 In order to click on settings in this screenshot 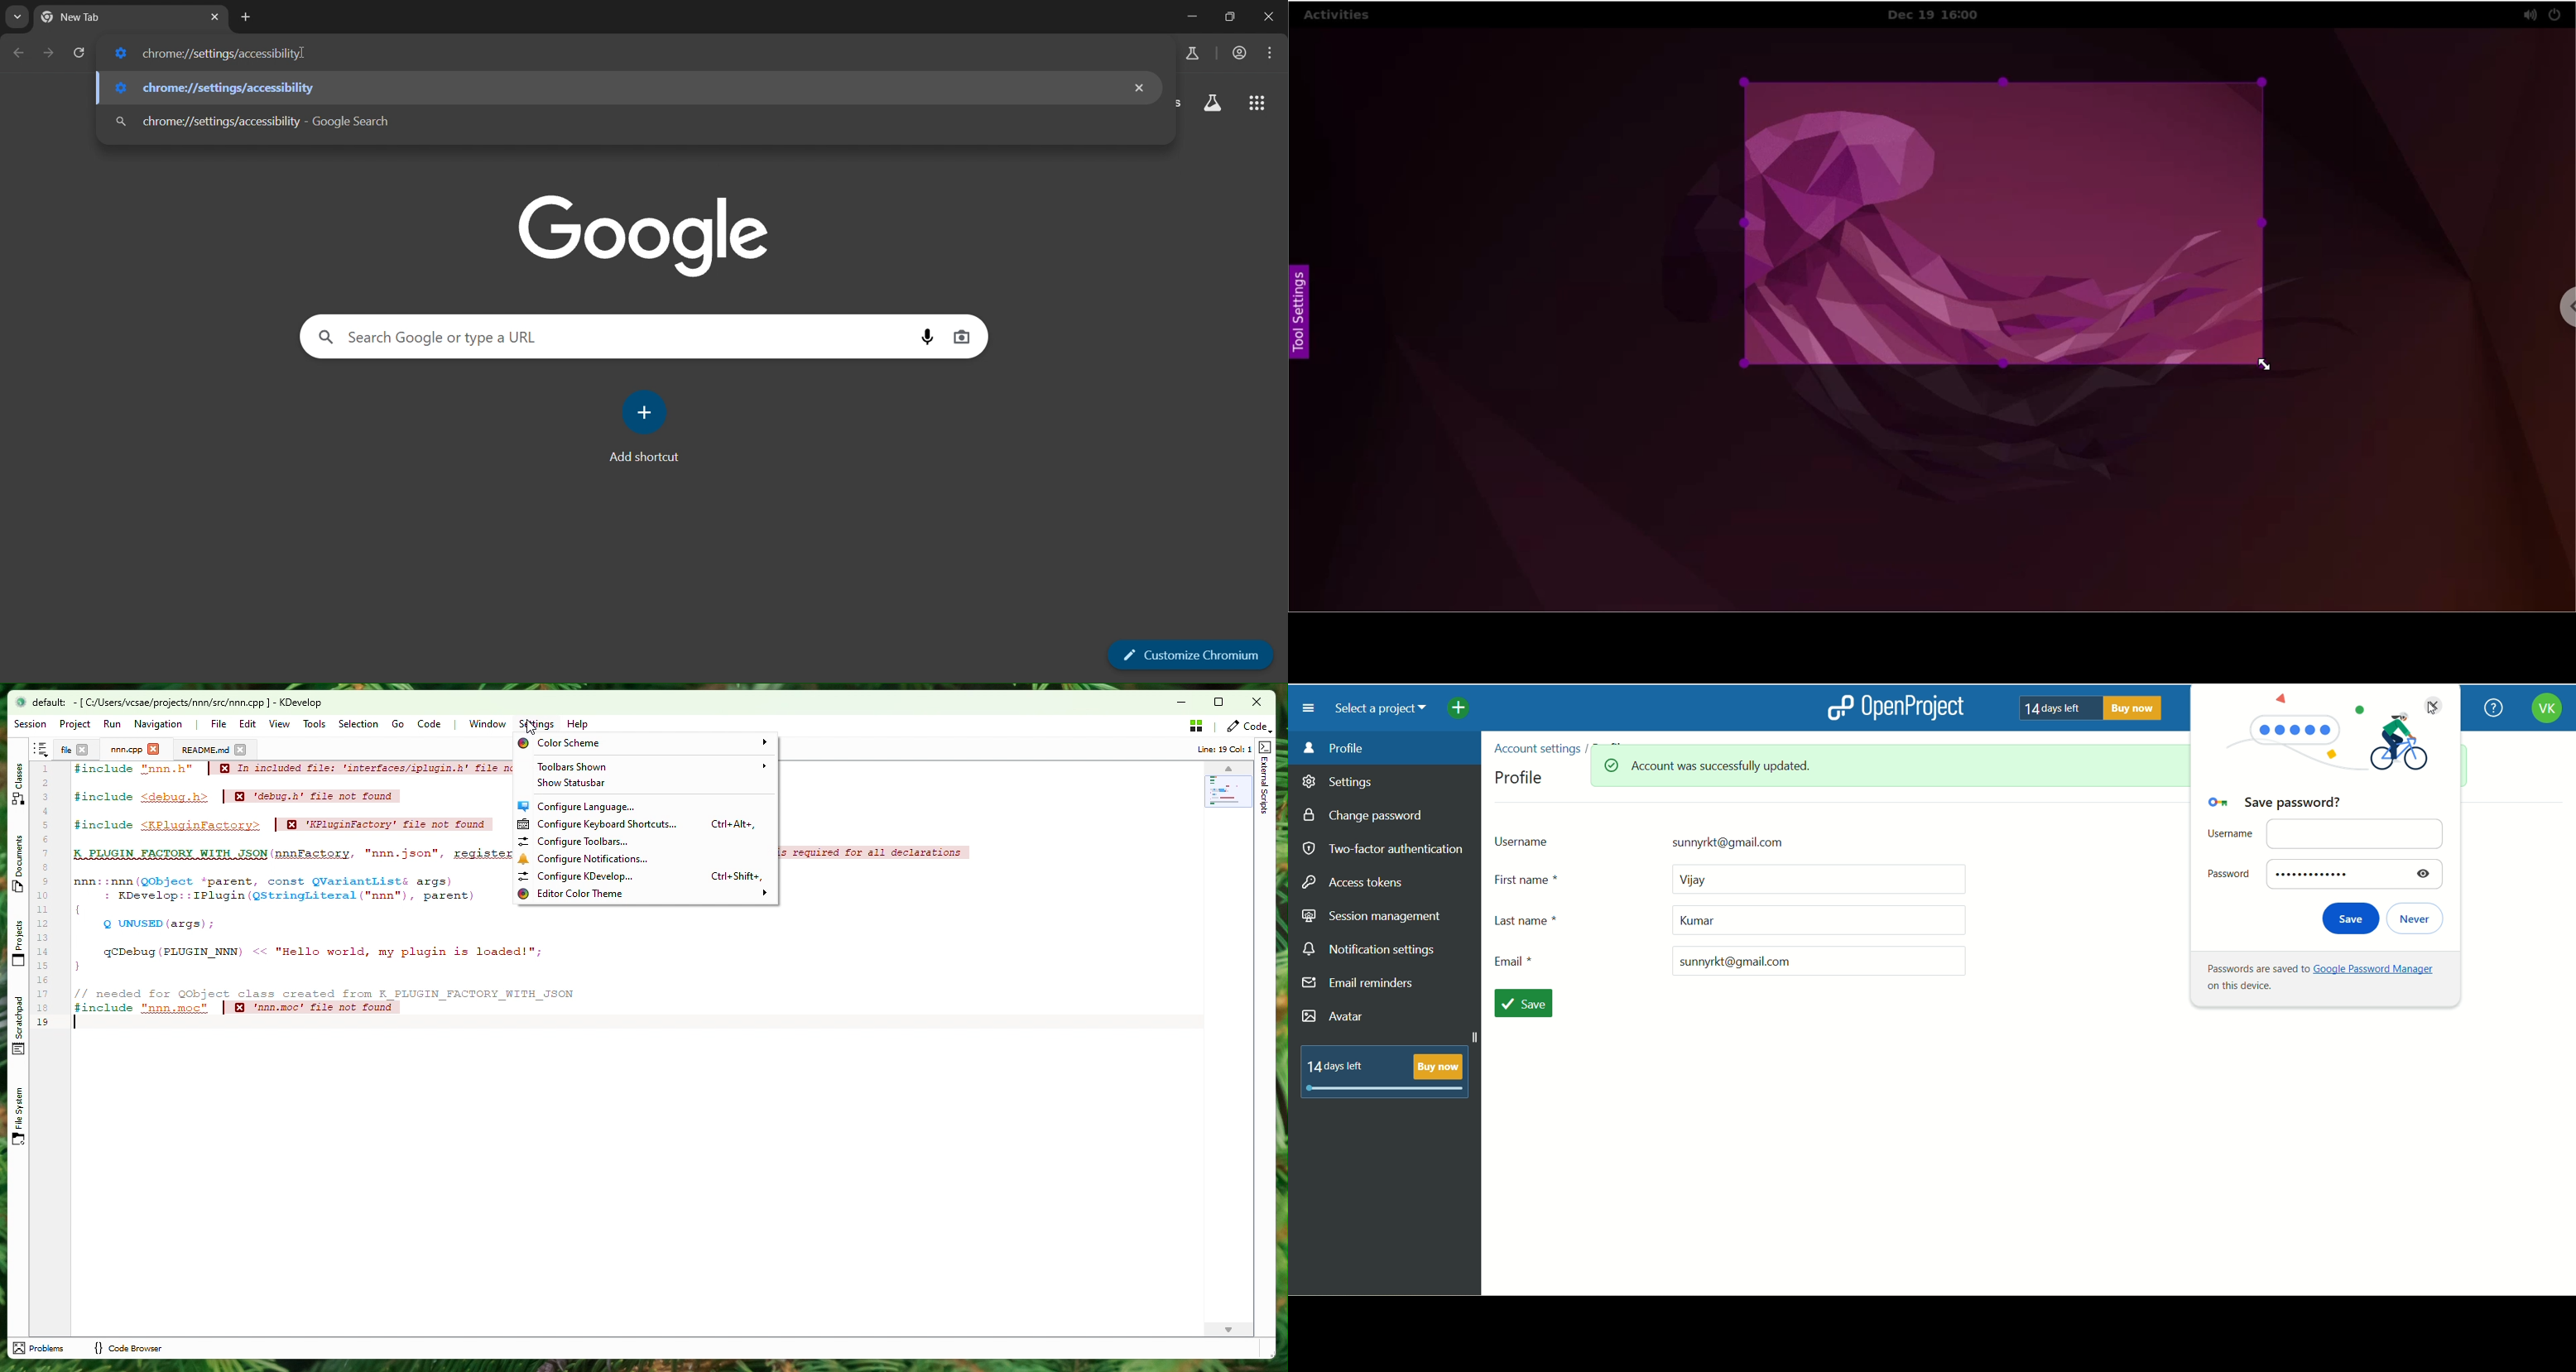, I will do `click(1338, 784)`.